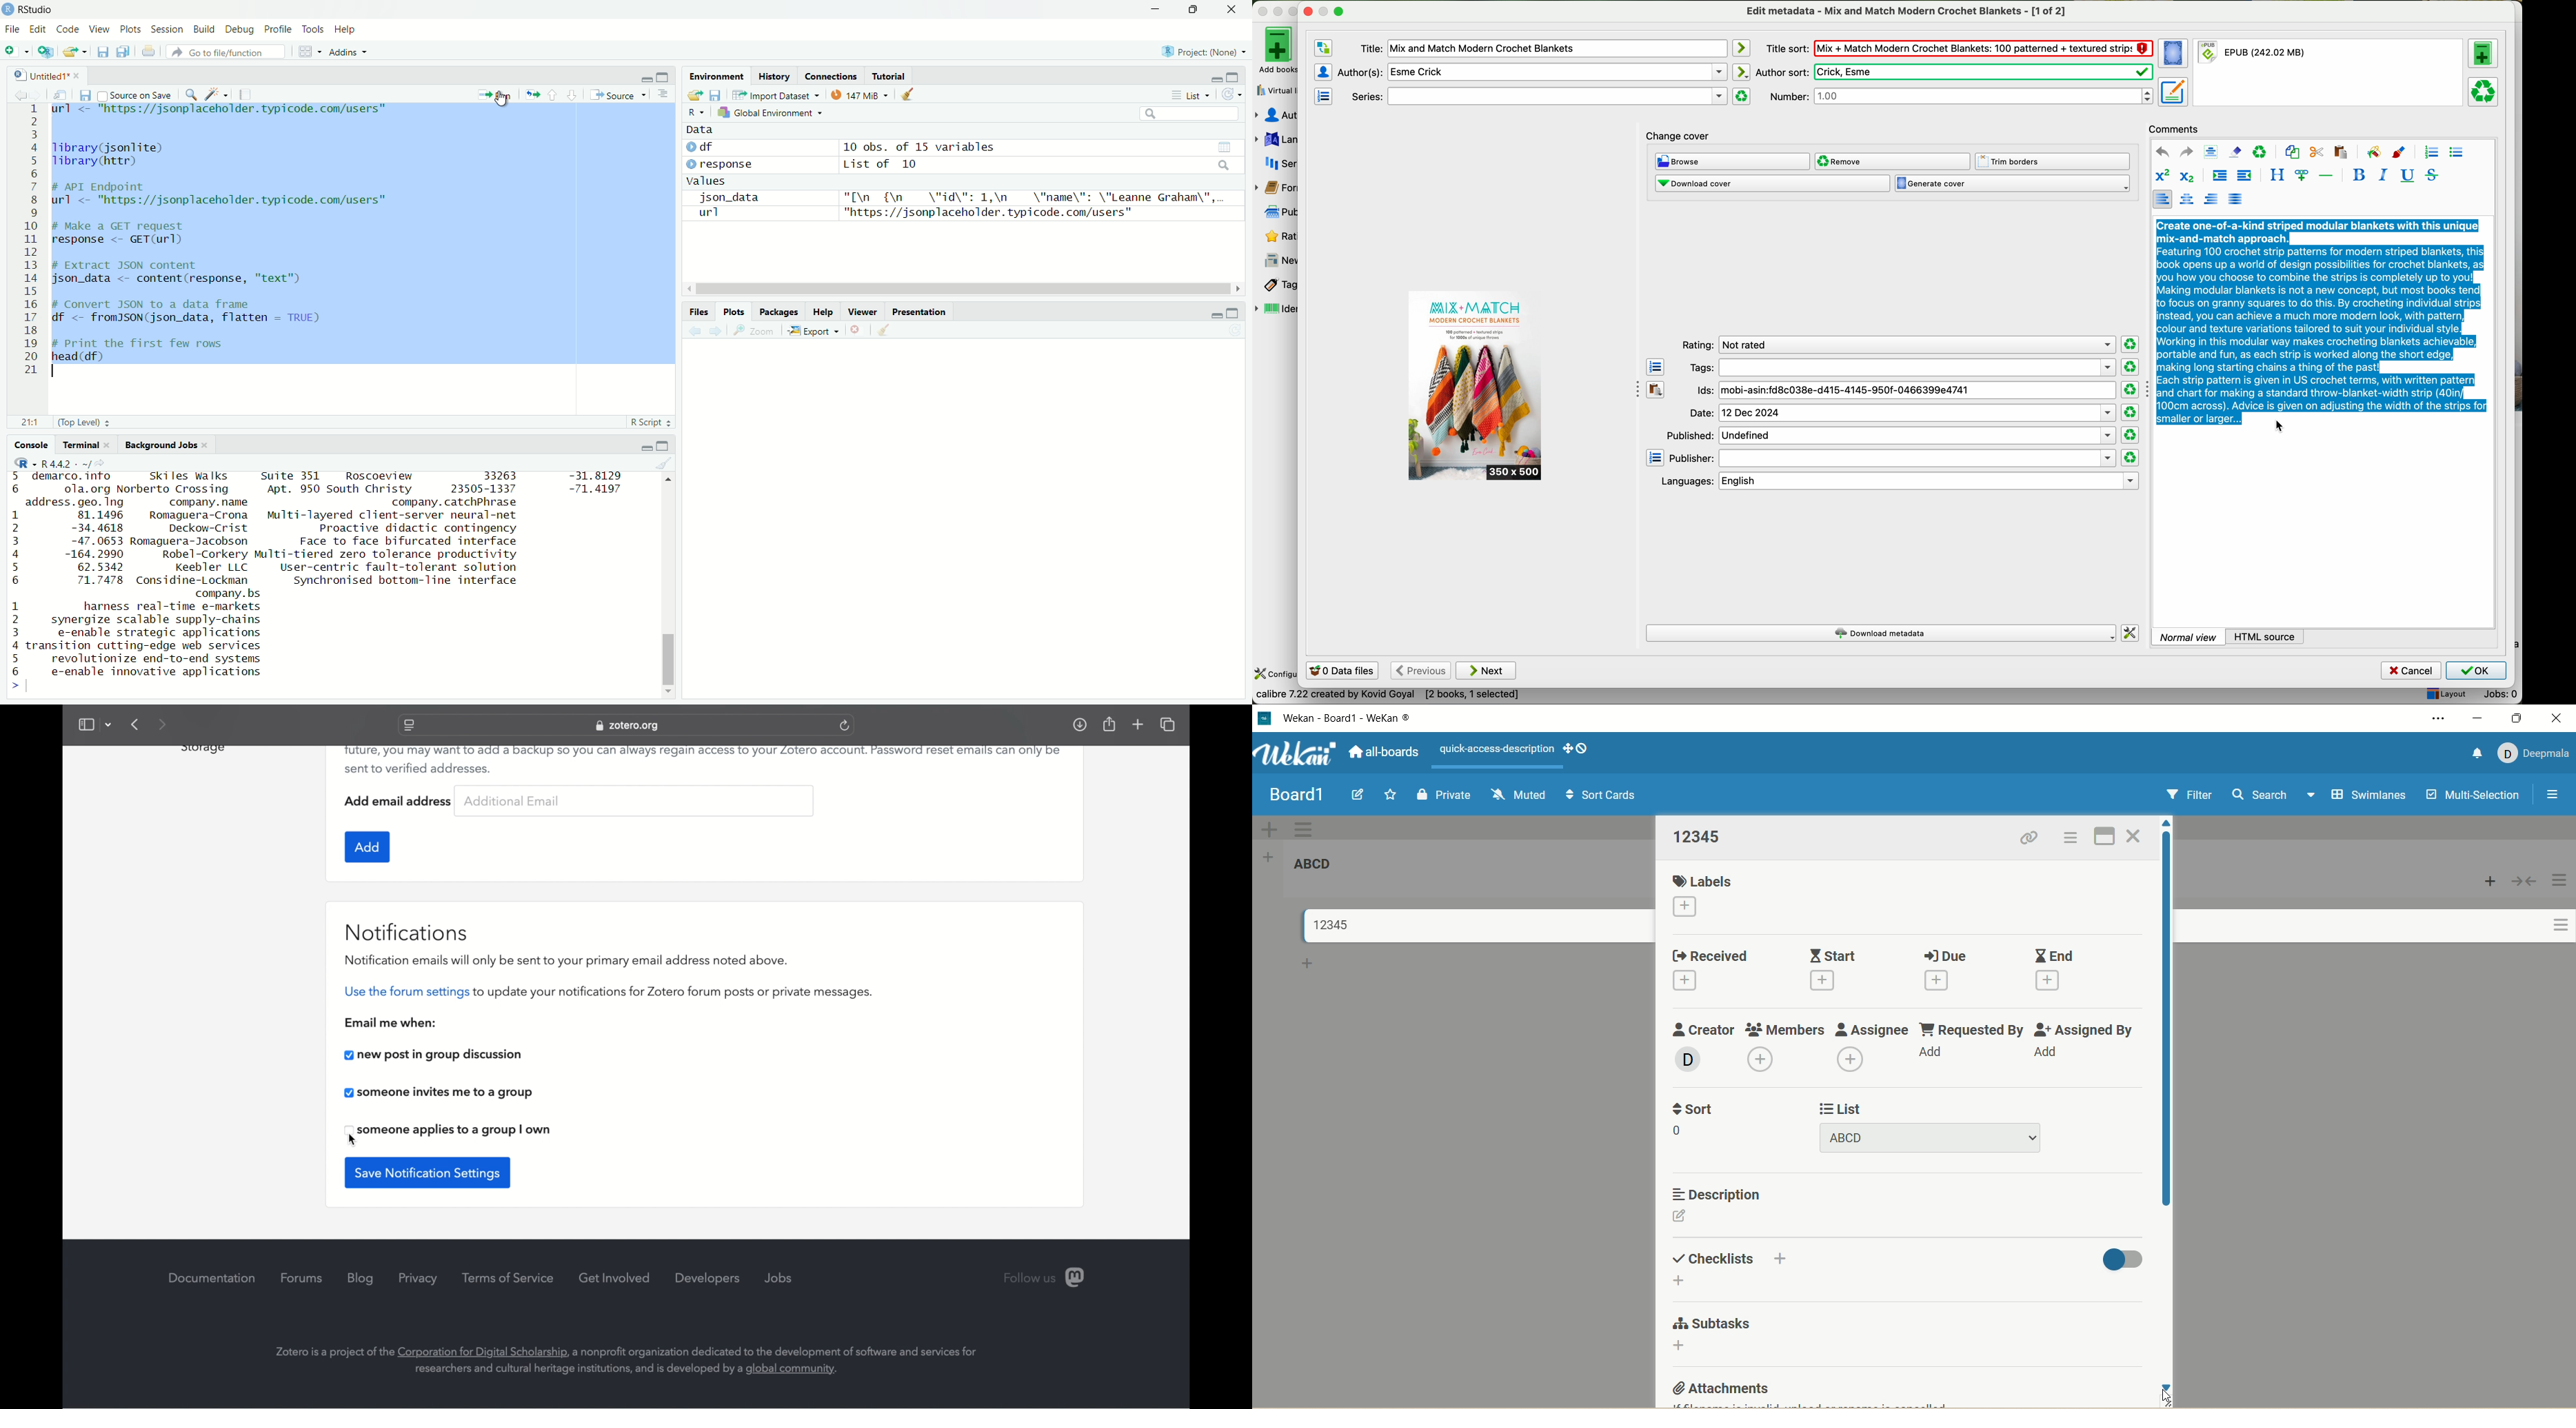 This screenshot has width=2576, height=1428. I want to click on list, so click(1841, 1108).